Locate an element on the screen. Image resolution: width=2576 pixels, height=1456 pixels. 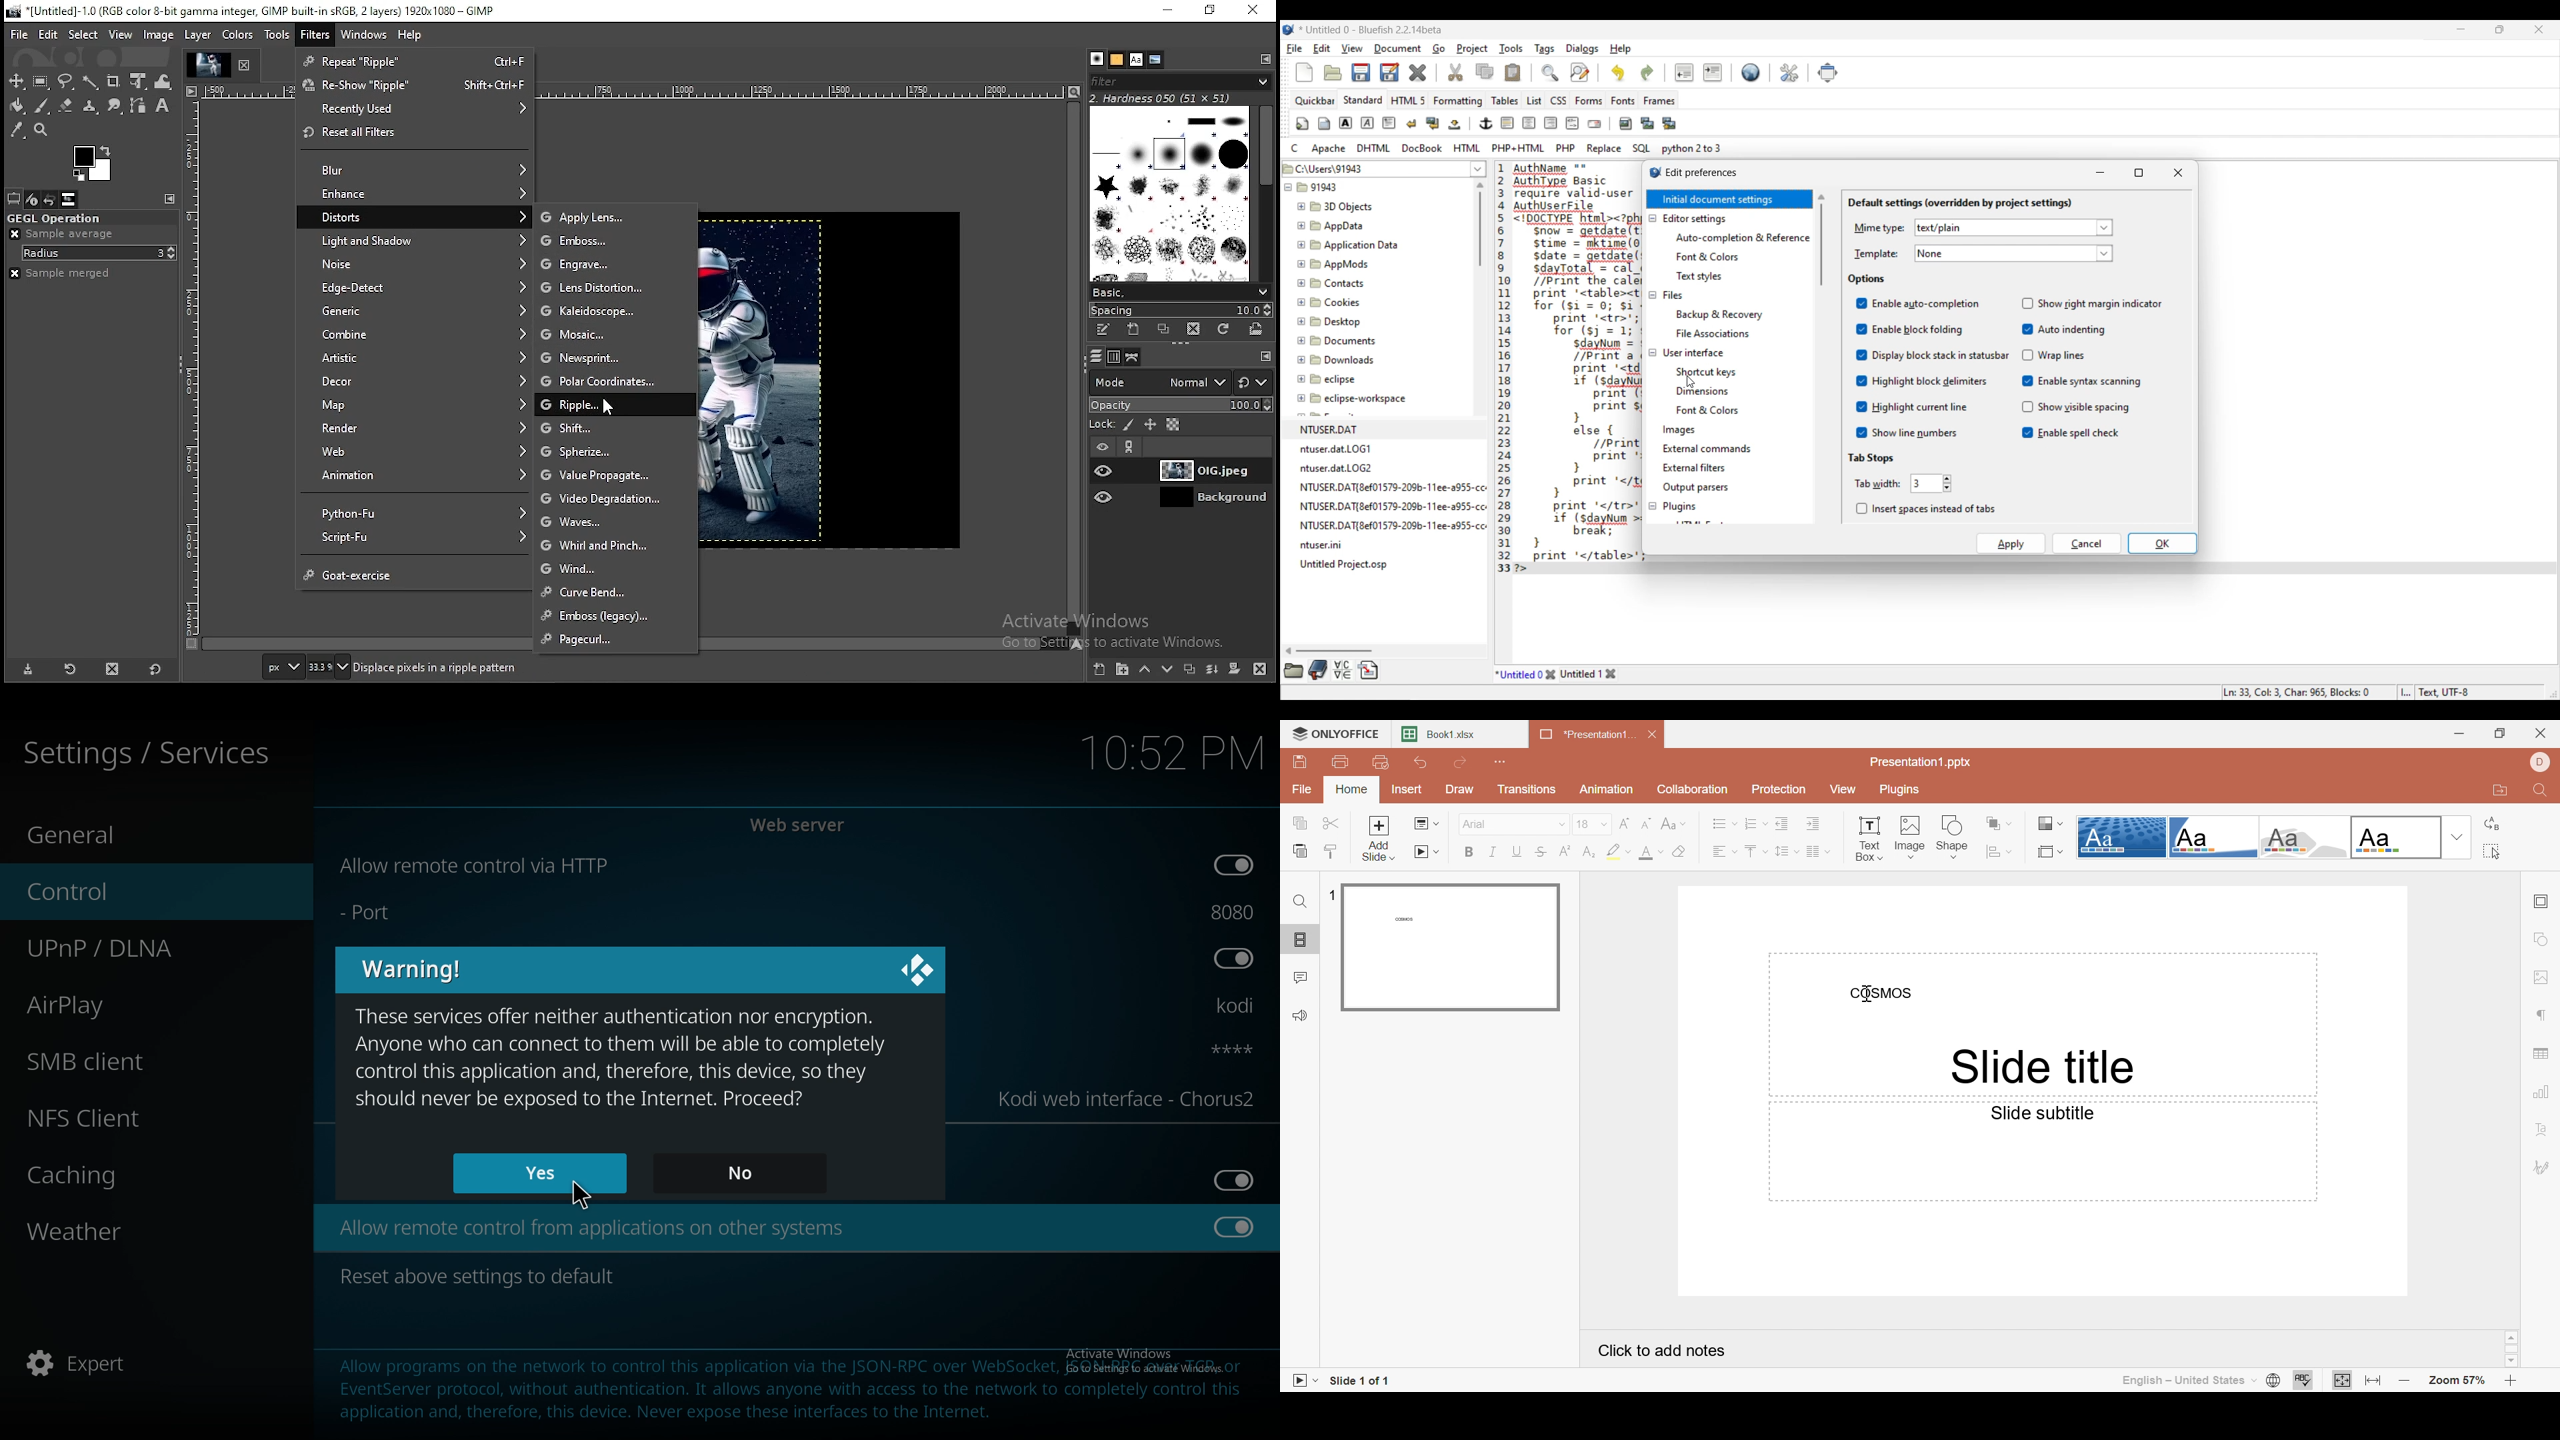
OK is located at coordinates (2162, 543).